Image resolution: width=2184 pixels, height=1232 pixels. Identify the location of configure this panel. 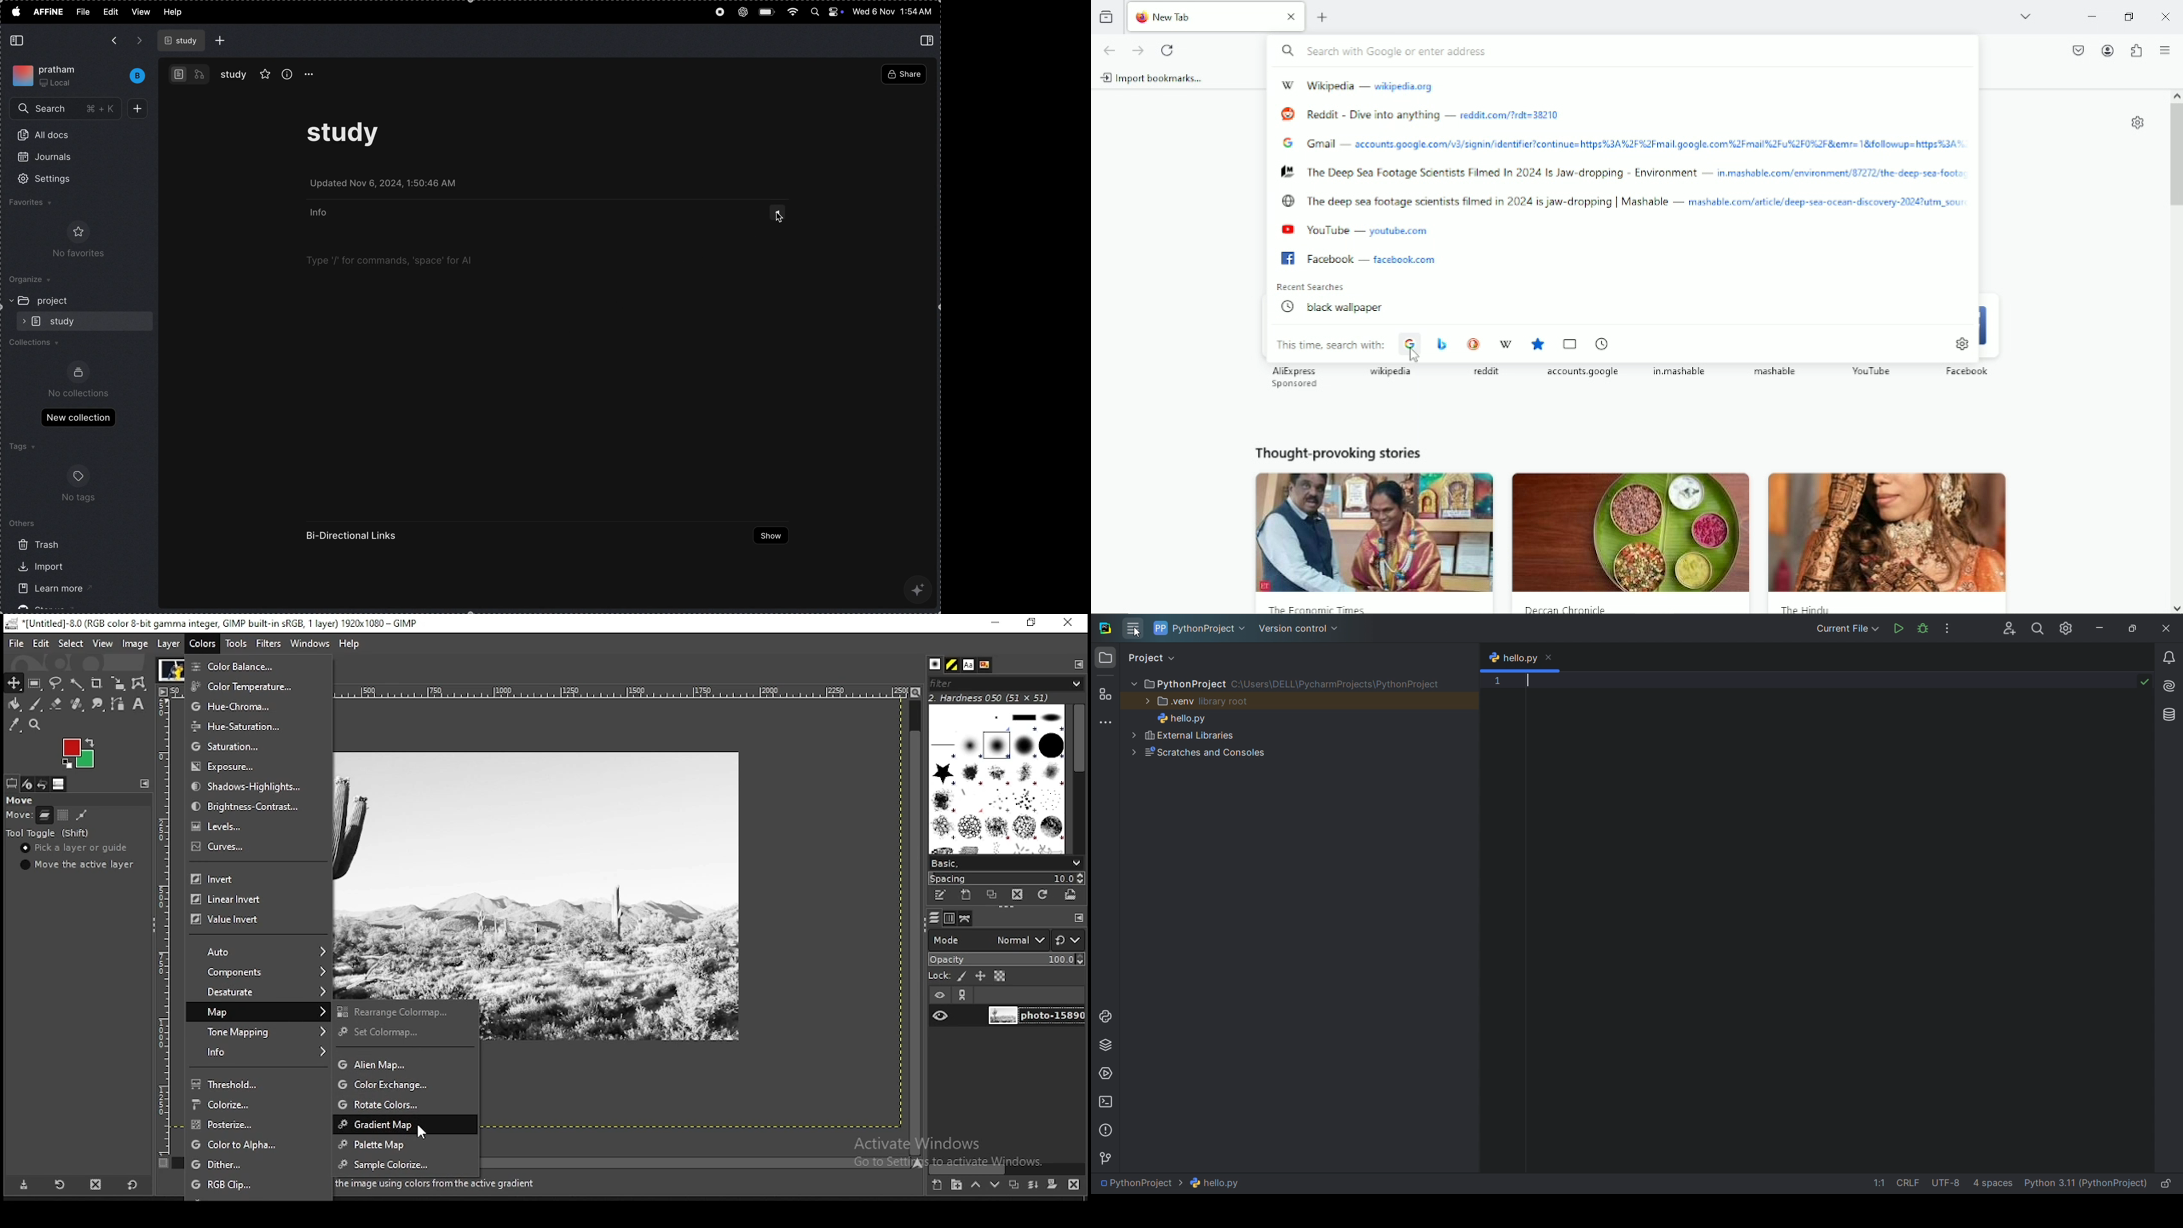
(145, 784).